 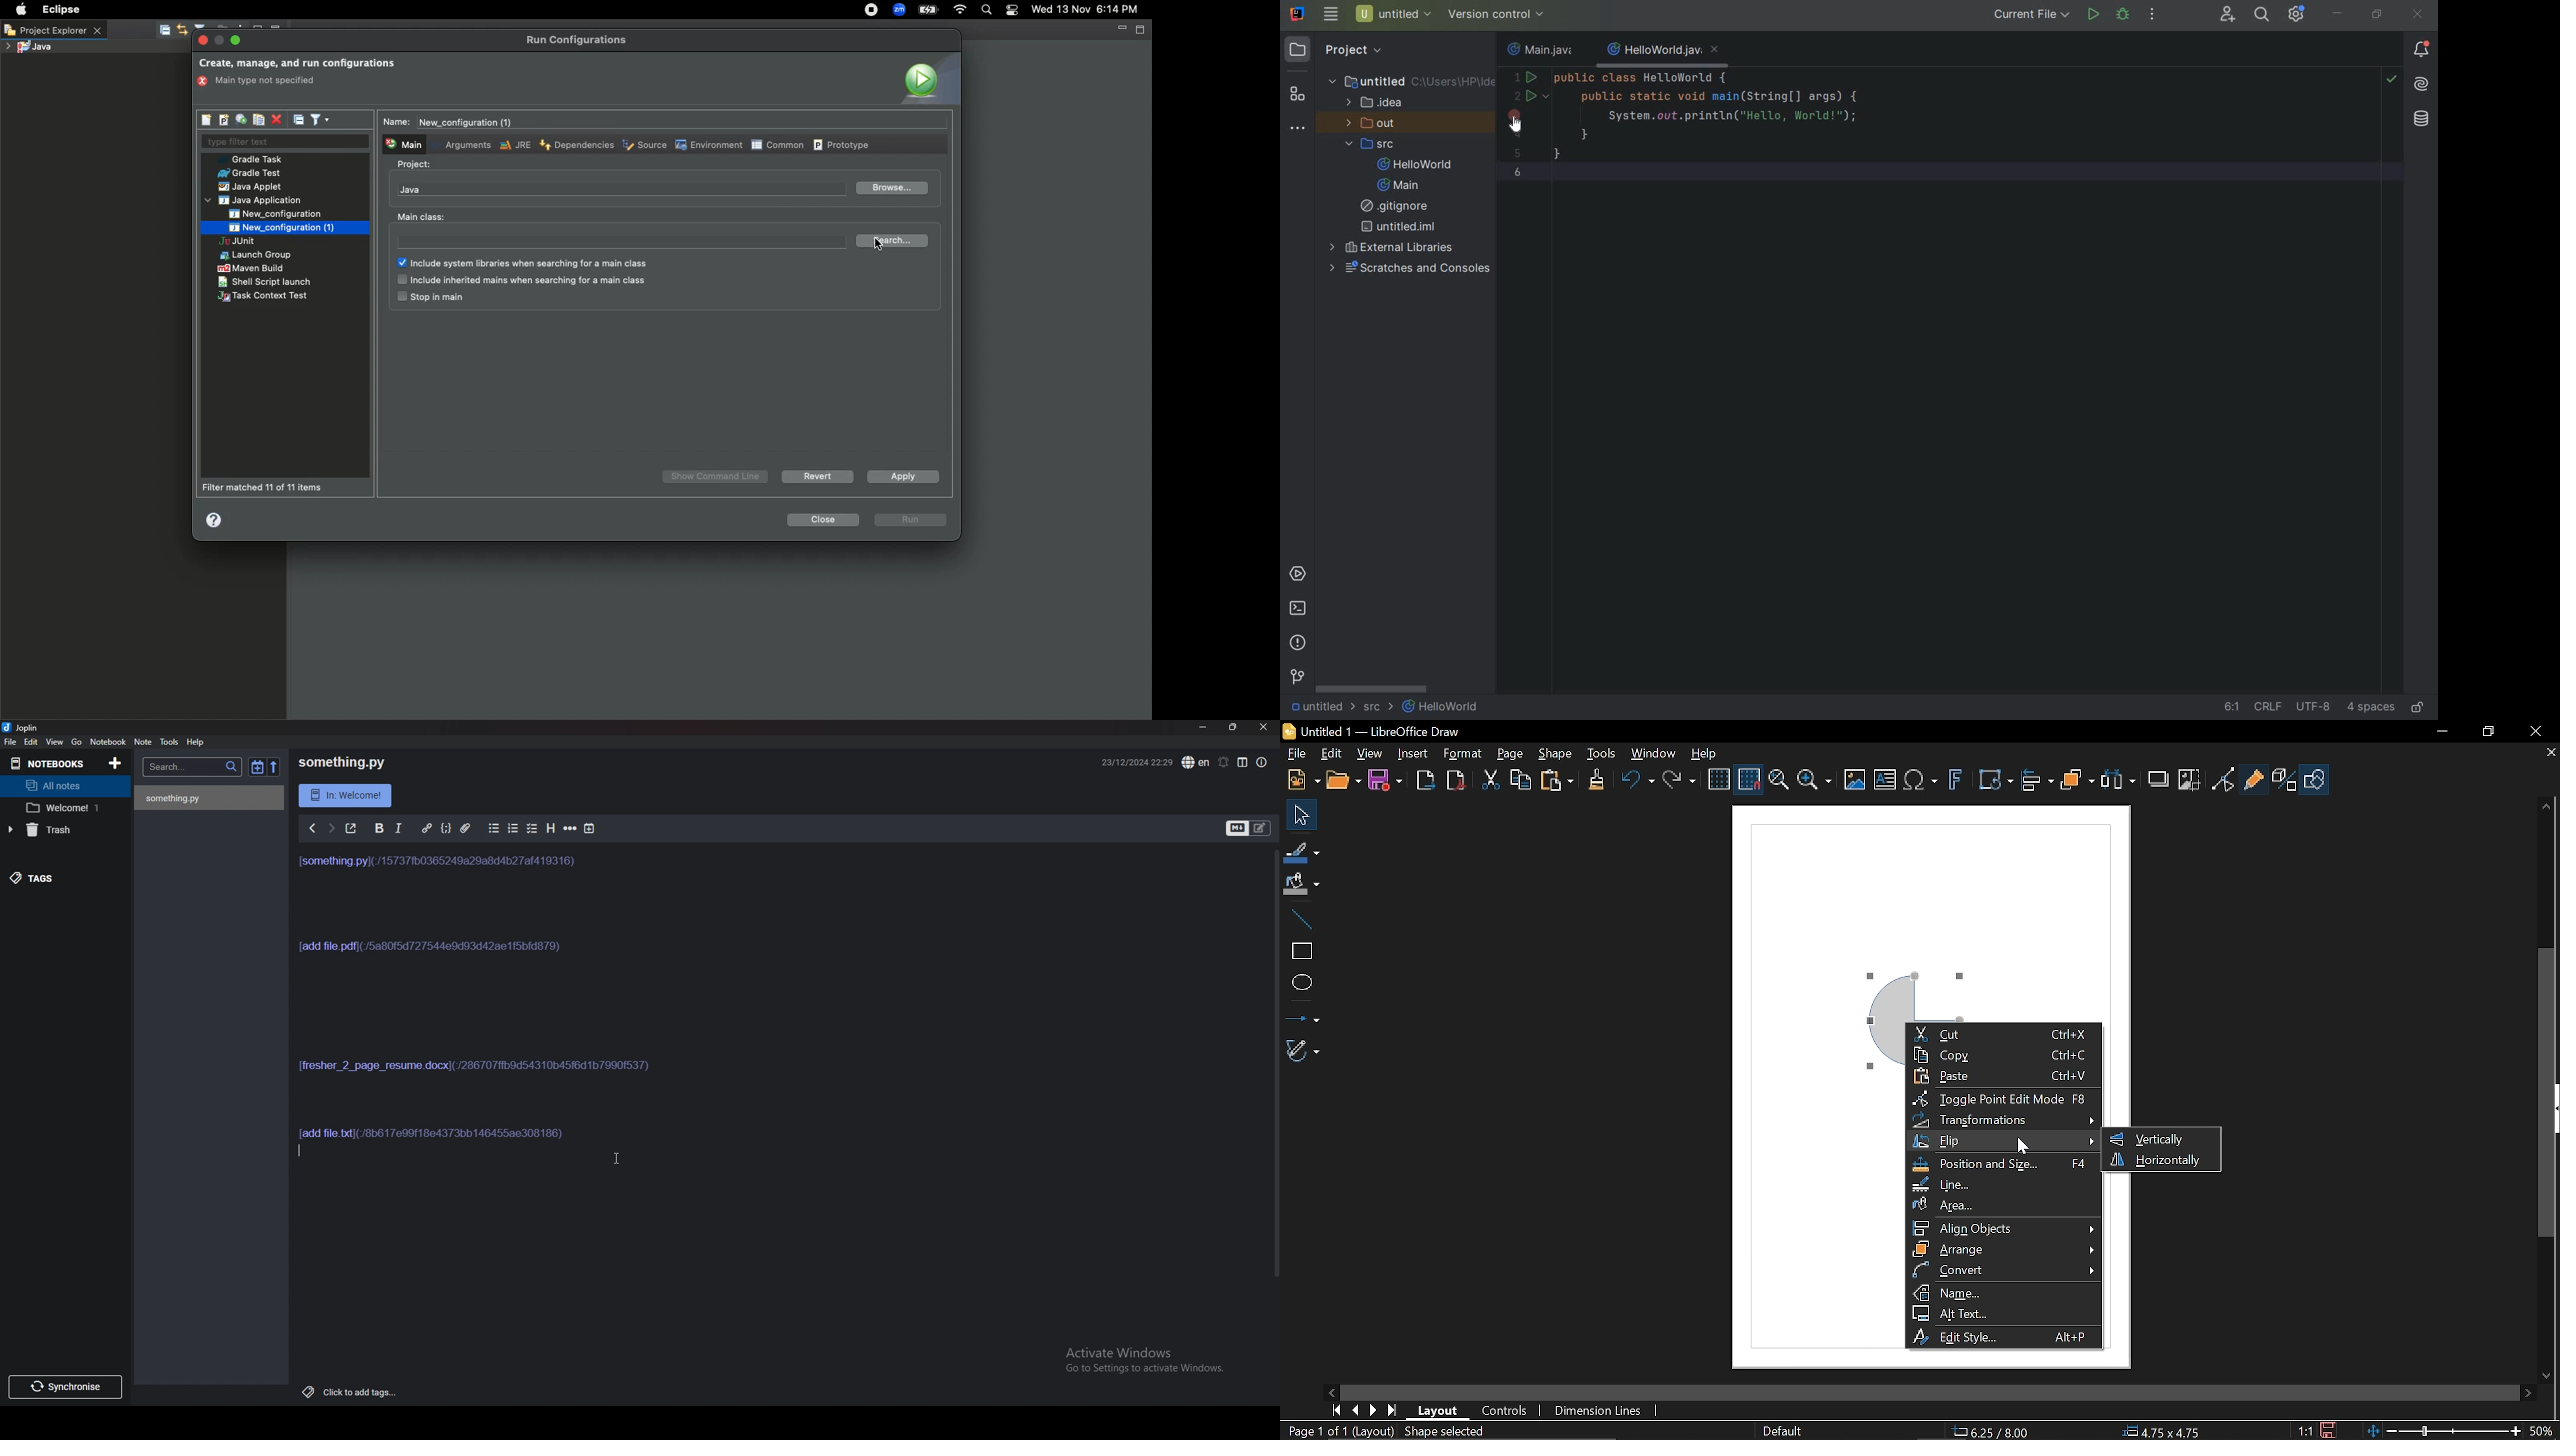 What do you see at coordinates (143, 743) in the screenshot?
I see `Note` at bounding box center [143, 743].